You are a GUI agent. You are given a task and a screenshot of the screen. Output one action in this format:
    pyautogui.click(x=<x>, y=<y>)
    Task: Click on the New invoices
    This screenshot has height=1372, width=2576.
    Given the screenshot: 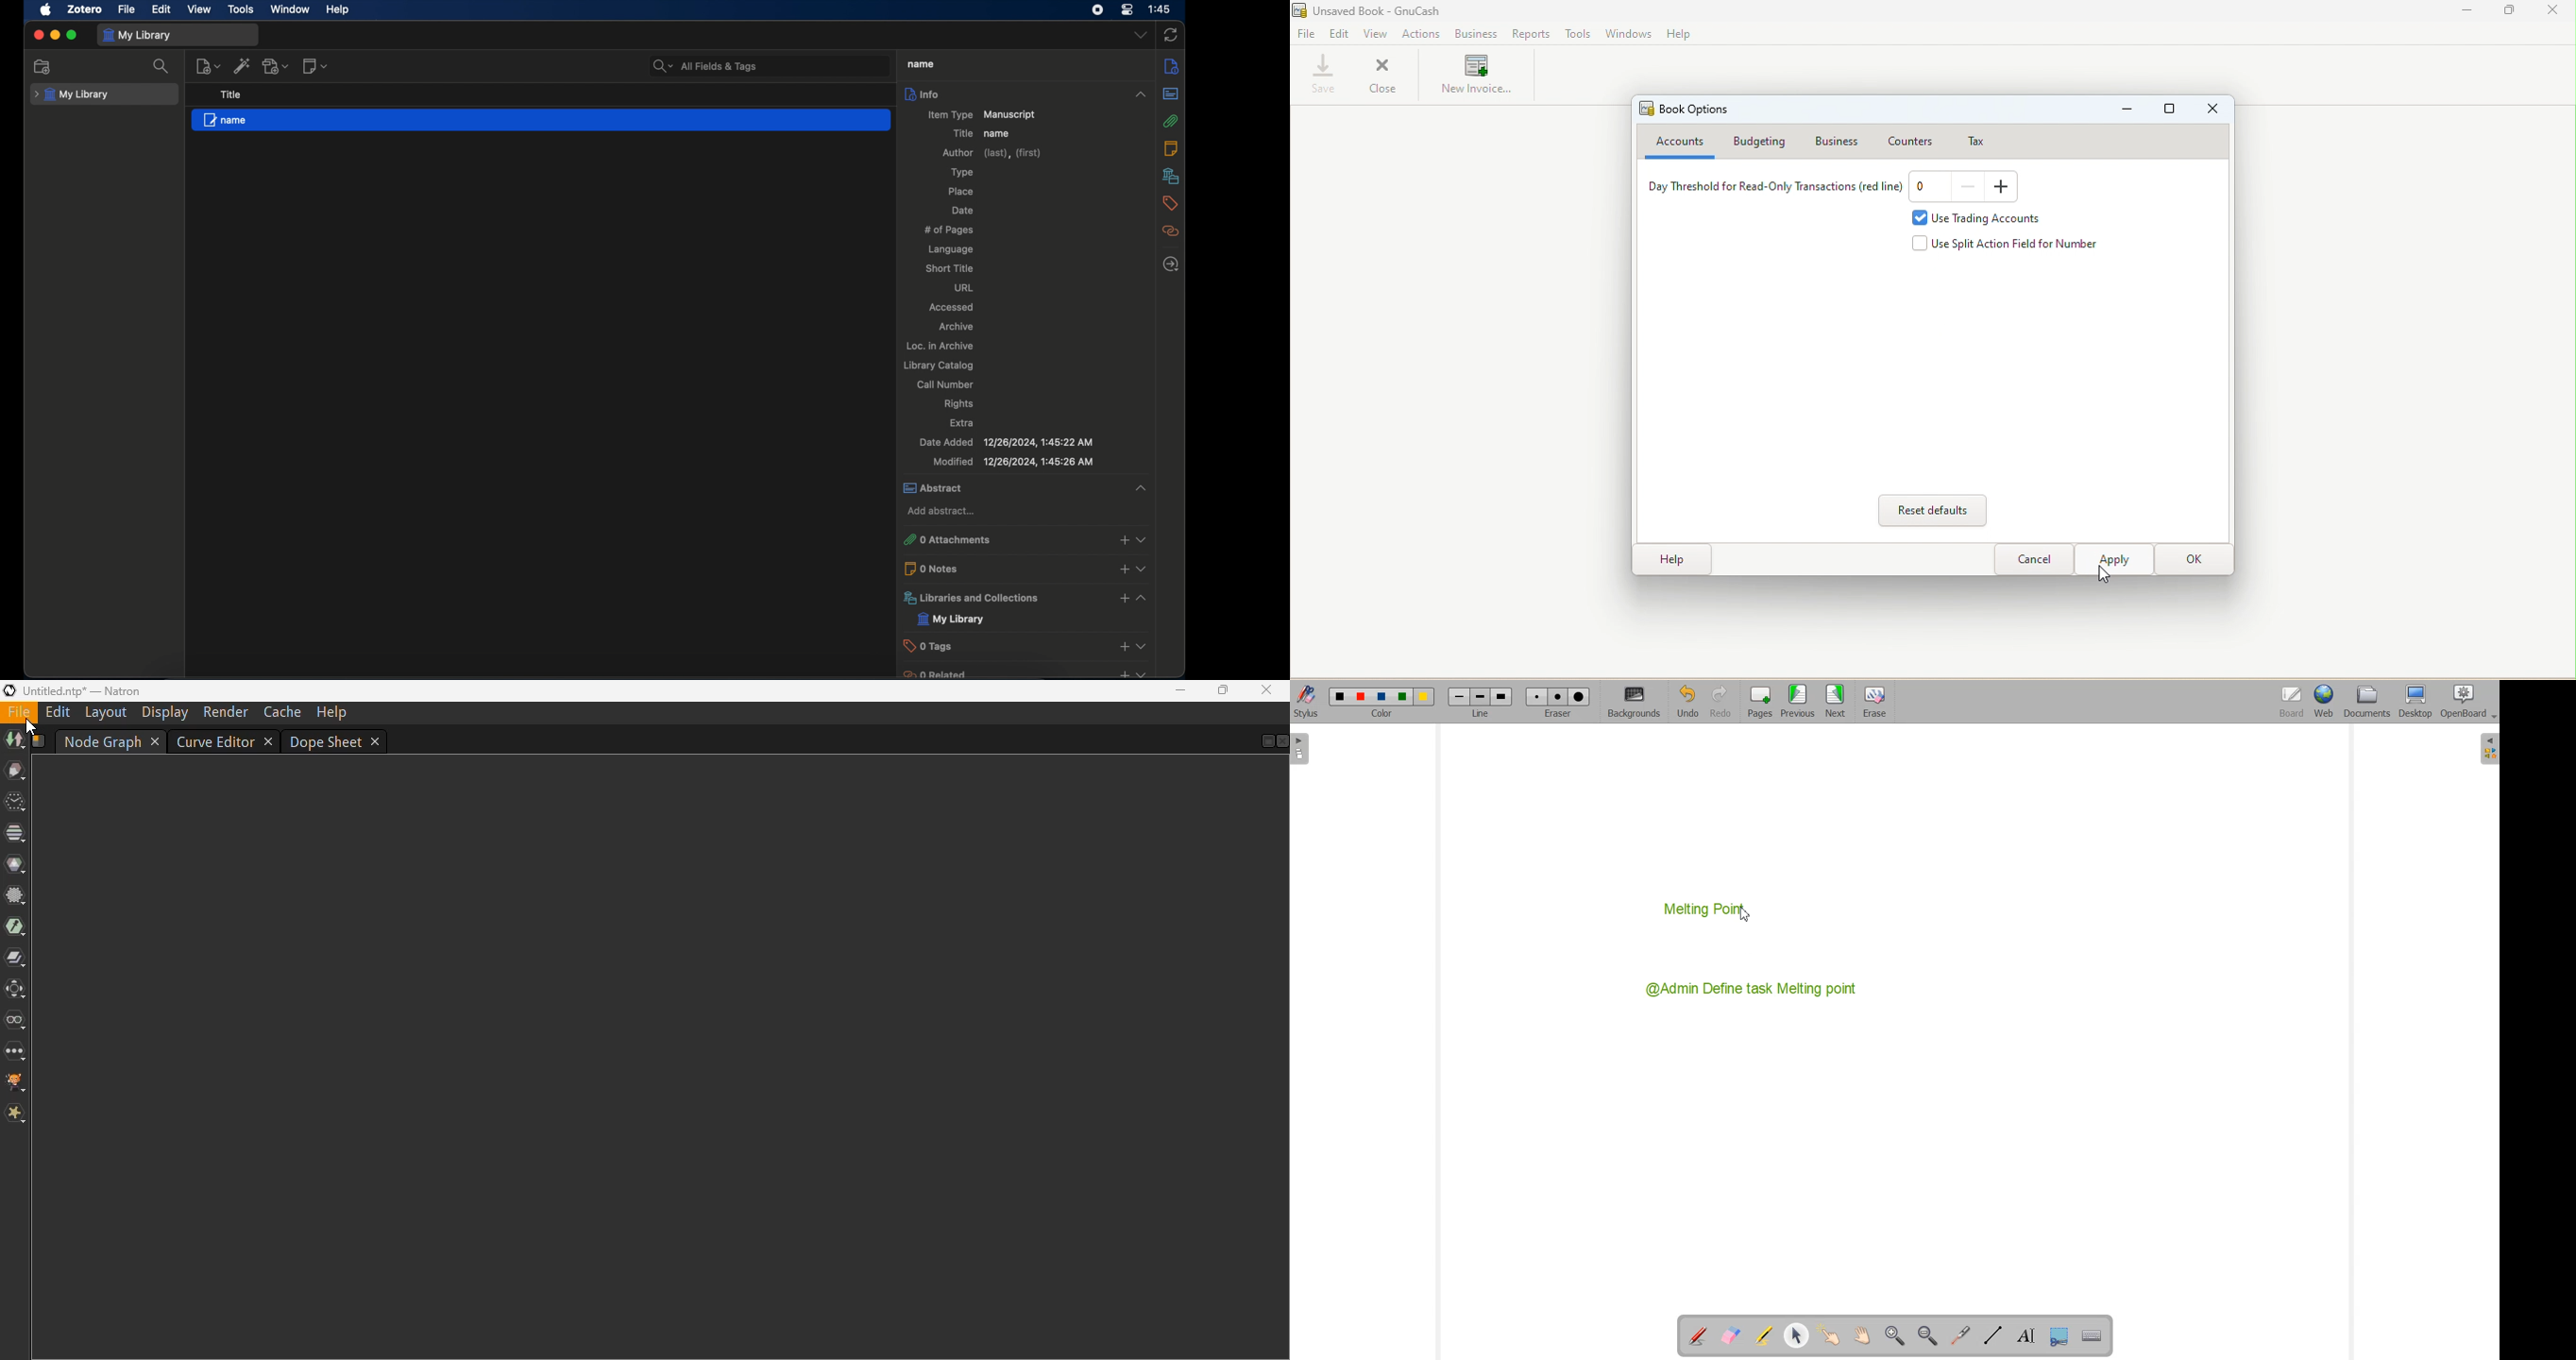 What is the action you would take?
    pyautogui.click(x=1478, y=79)
    